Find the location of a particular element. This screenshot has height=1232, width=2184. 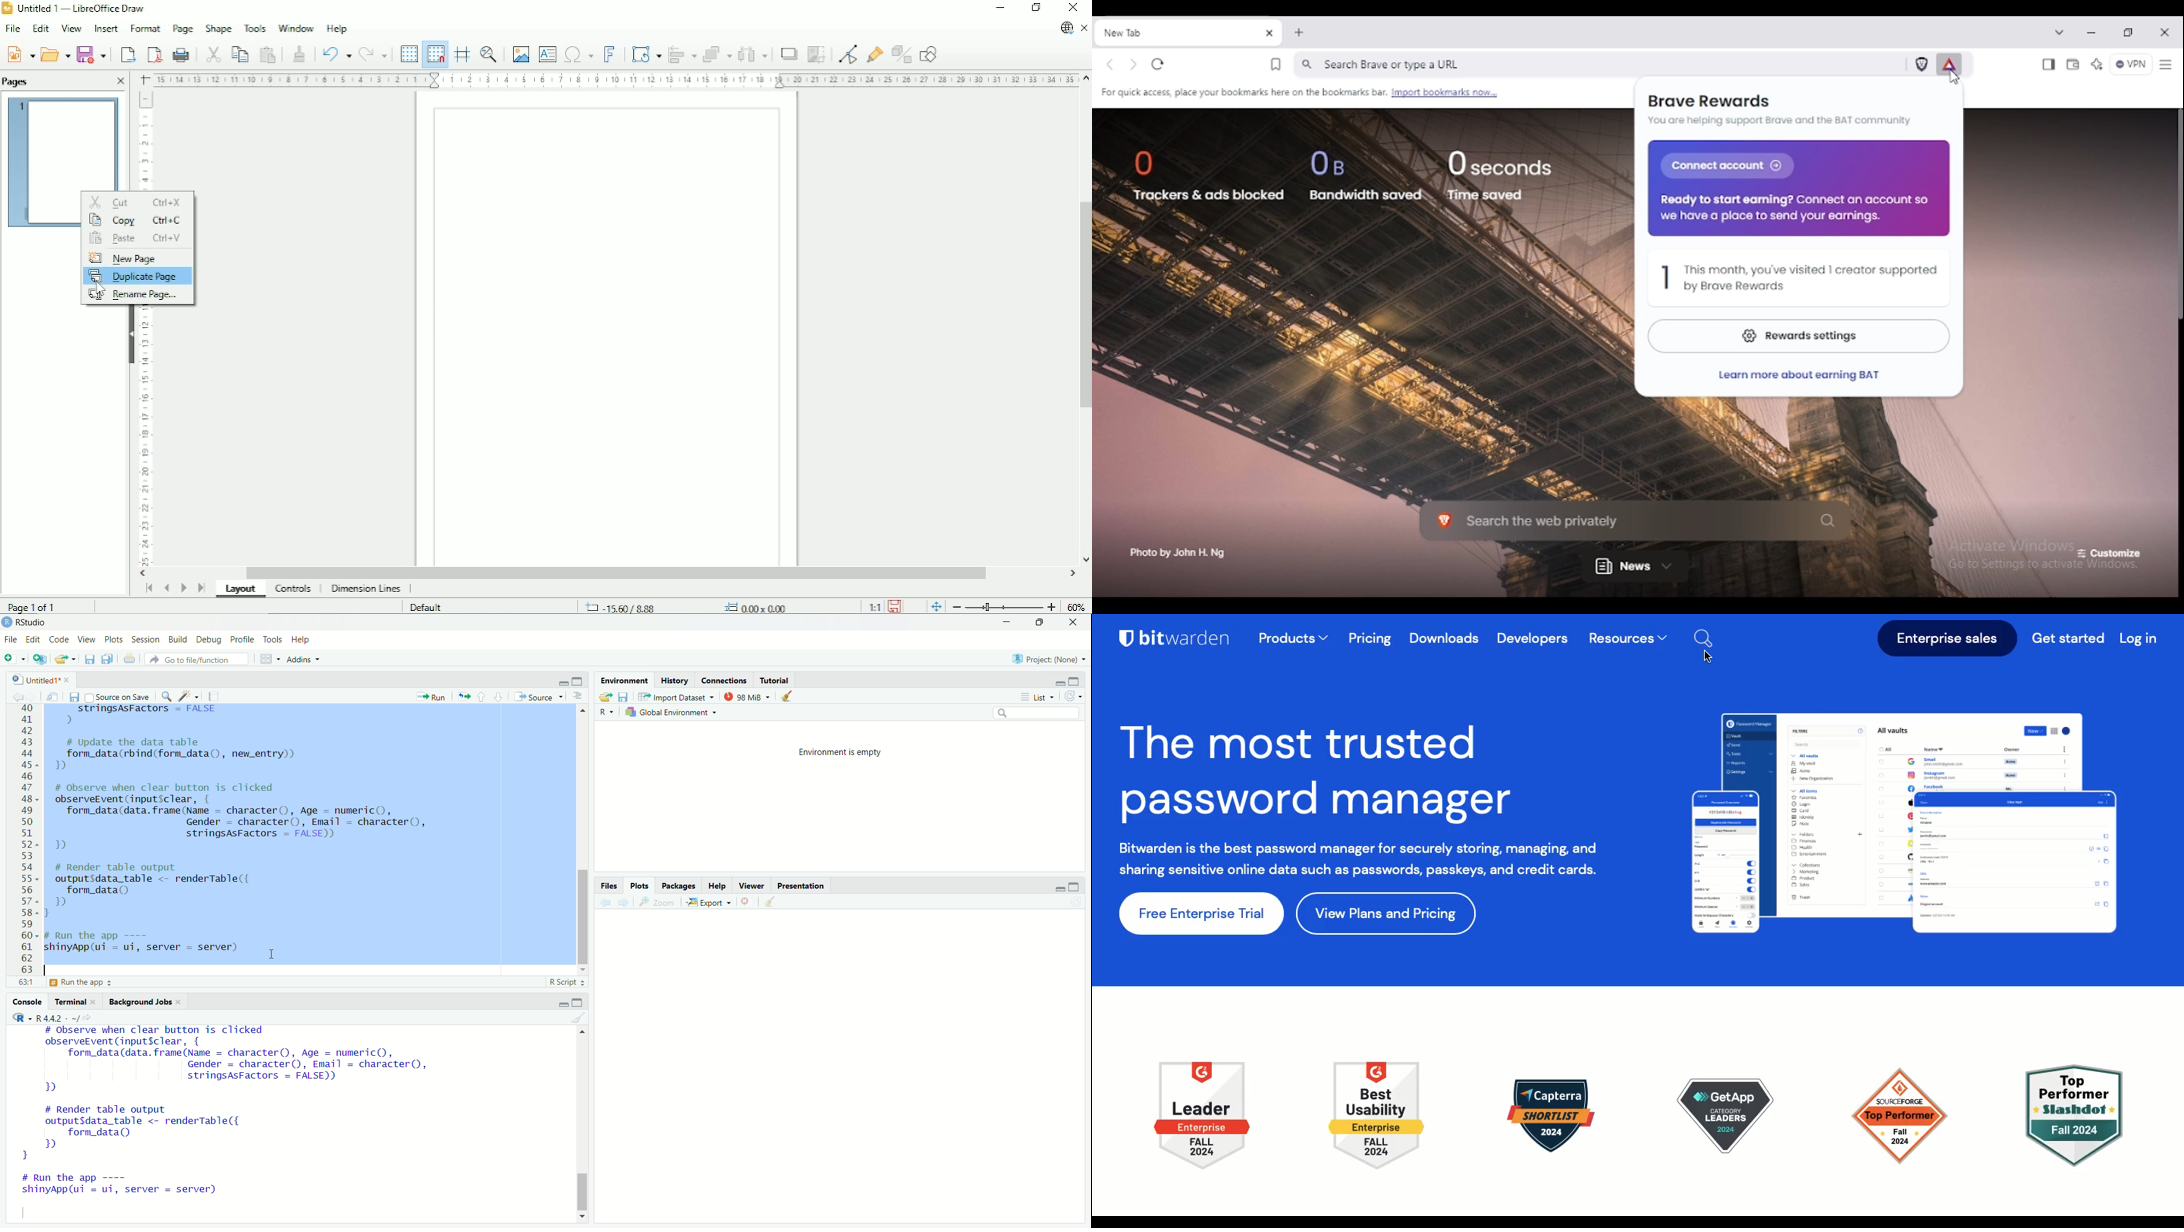

code to run the app is located at coordinates (150, 943).